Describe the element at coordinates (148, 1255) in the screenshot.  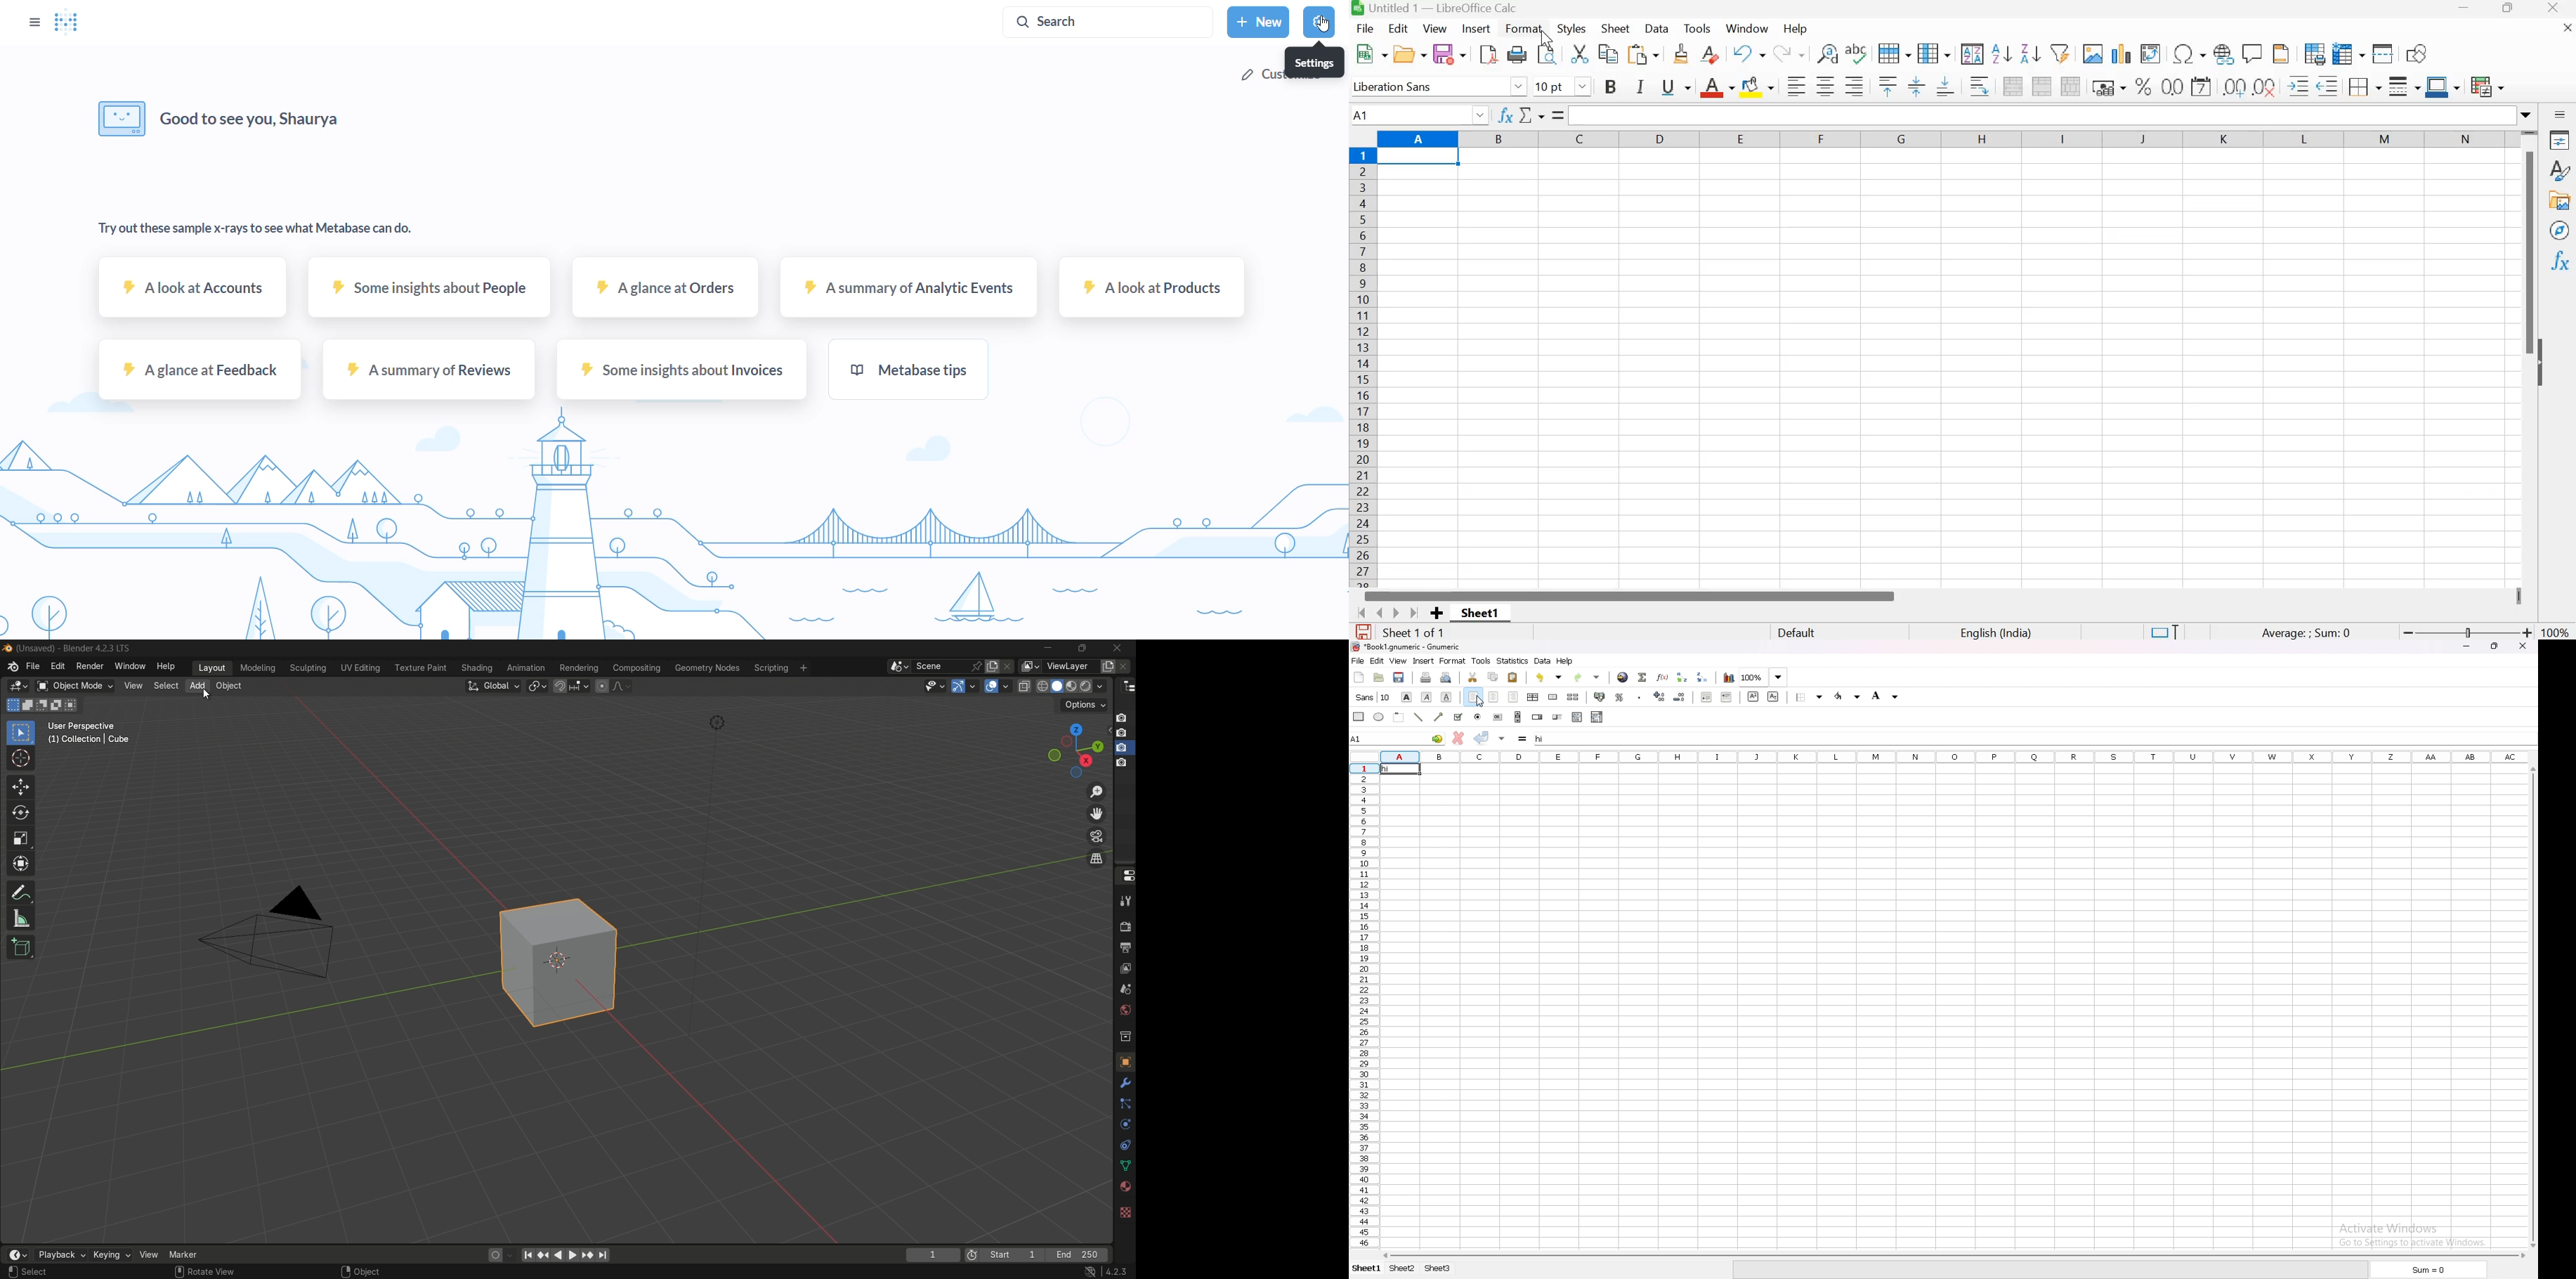
I see `view` at that location.